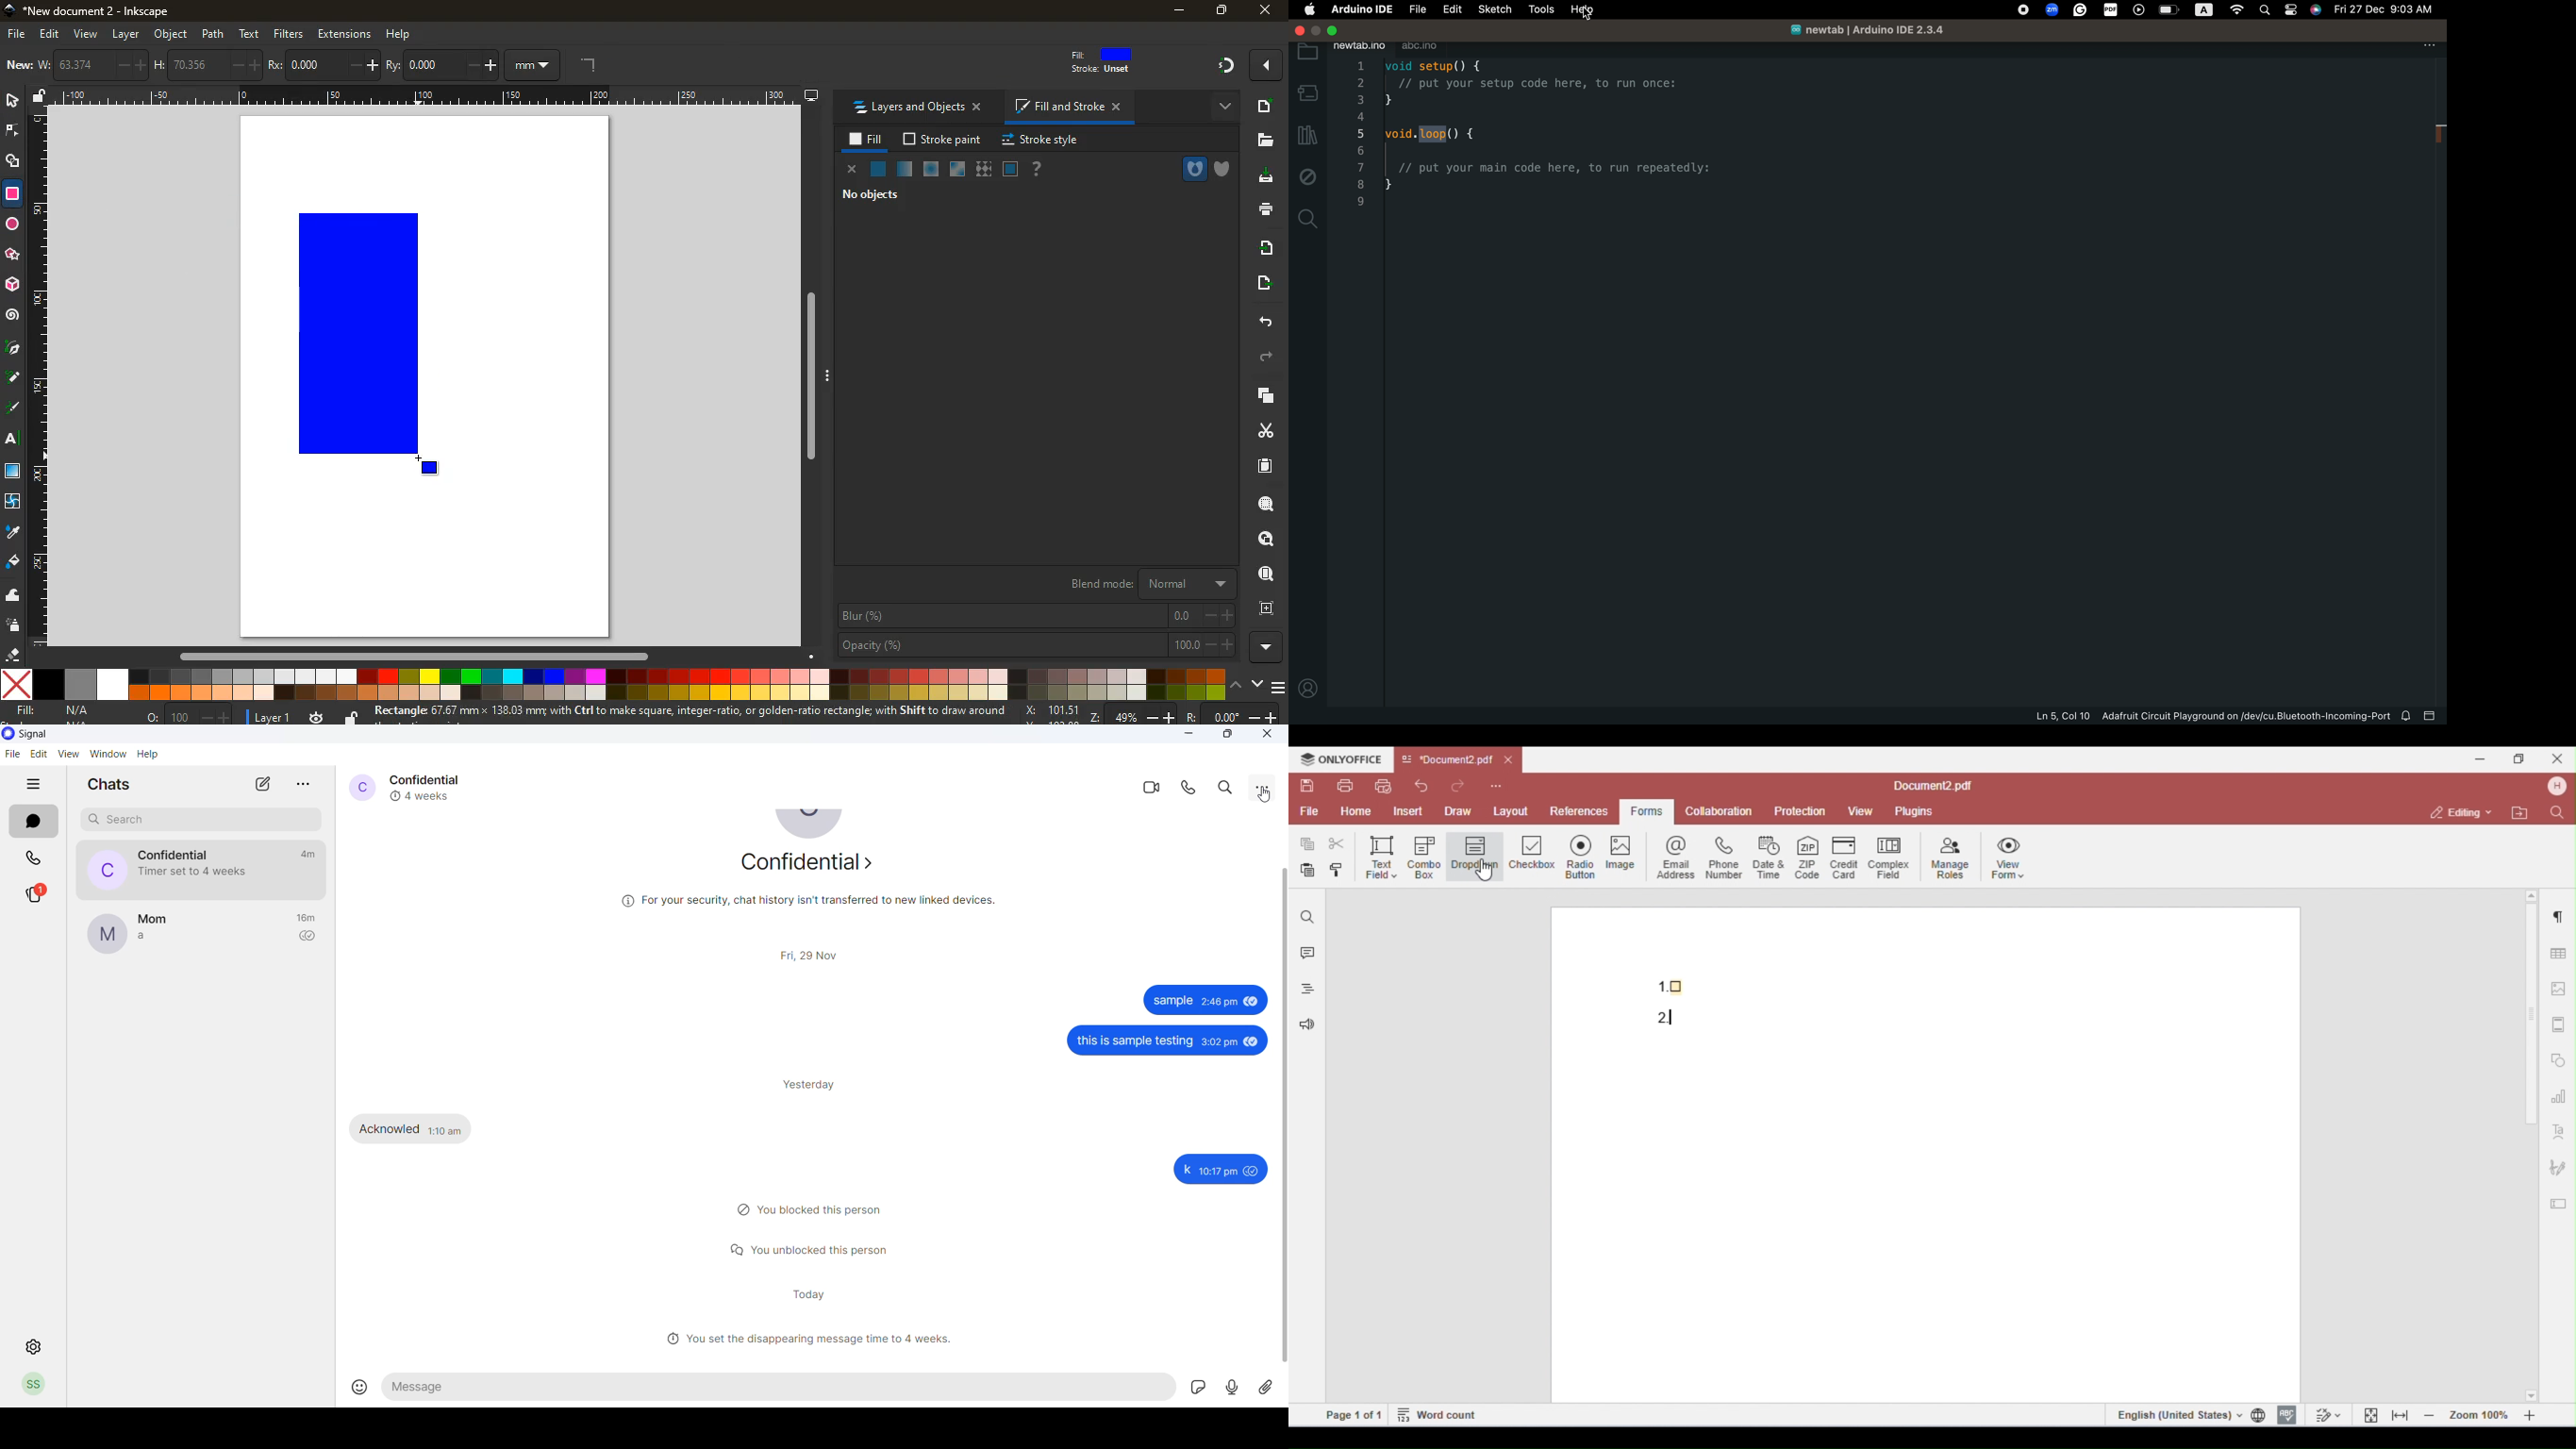 Image resolution: width=2576 pixels, height=1456 pixels. I want to click on read recipient, so click(309, 938).